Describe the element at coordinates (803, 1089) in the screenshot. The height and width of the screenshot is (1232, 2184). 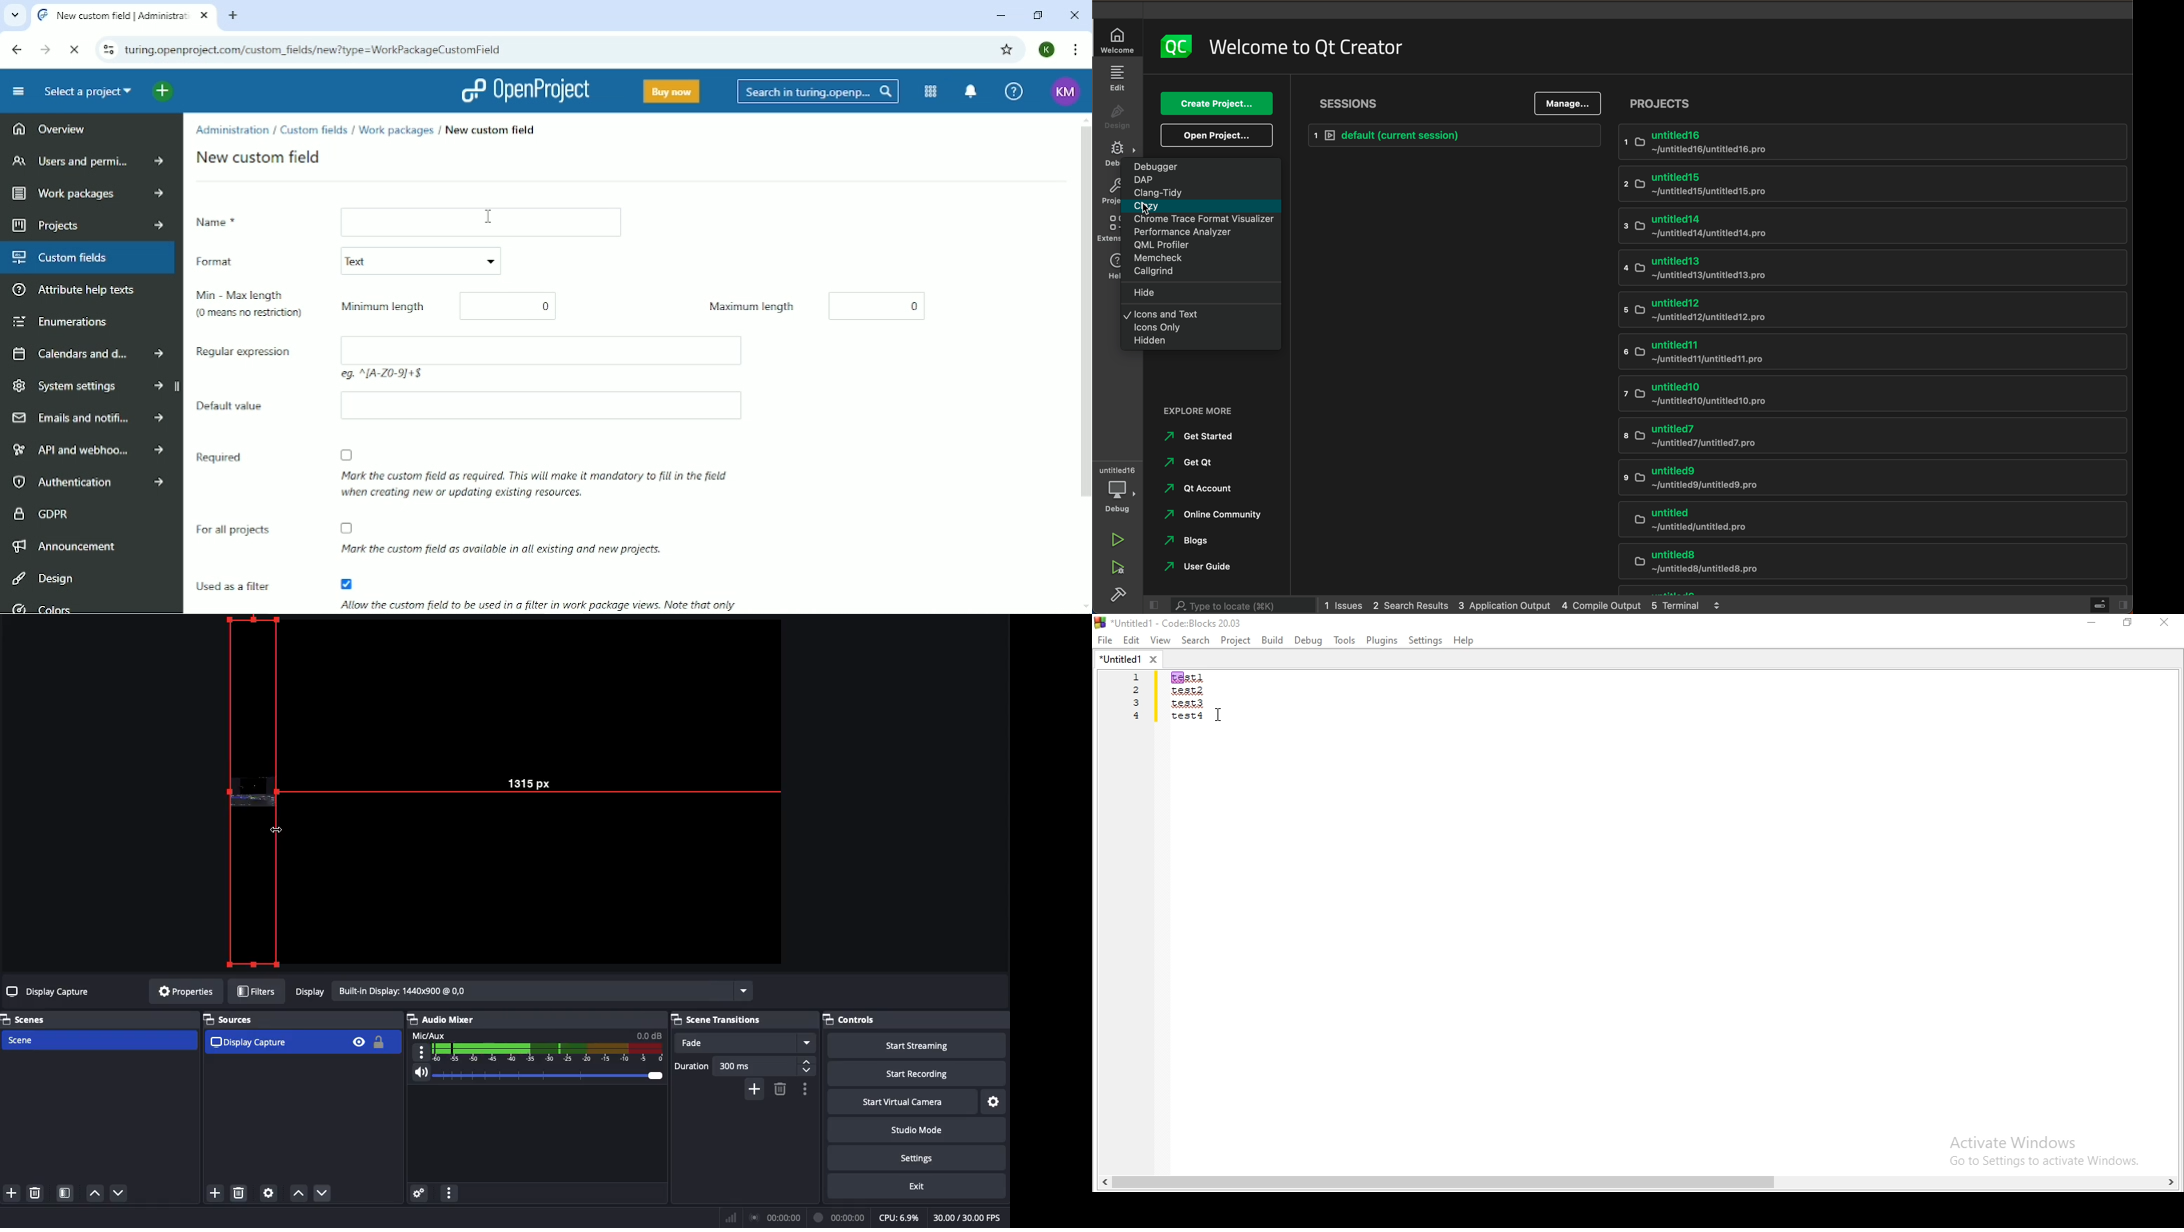
I see `Options` at that location.